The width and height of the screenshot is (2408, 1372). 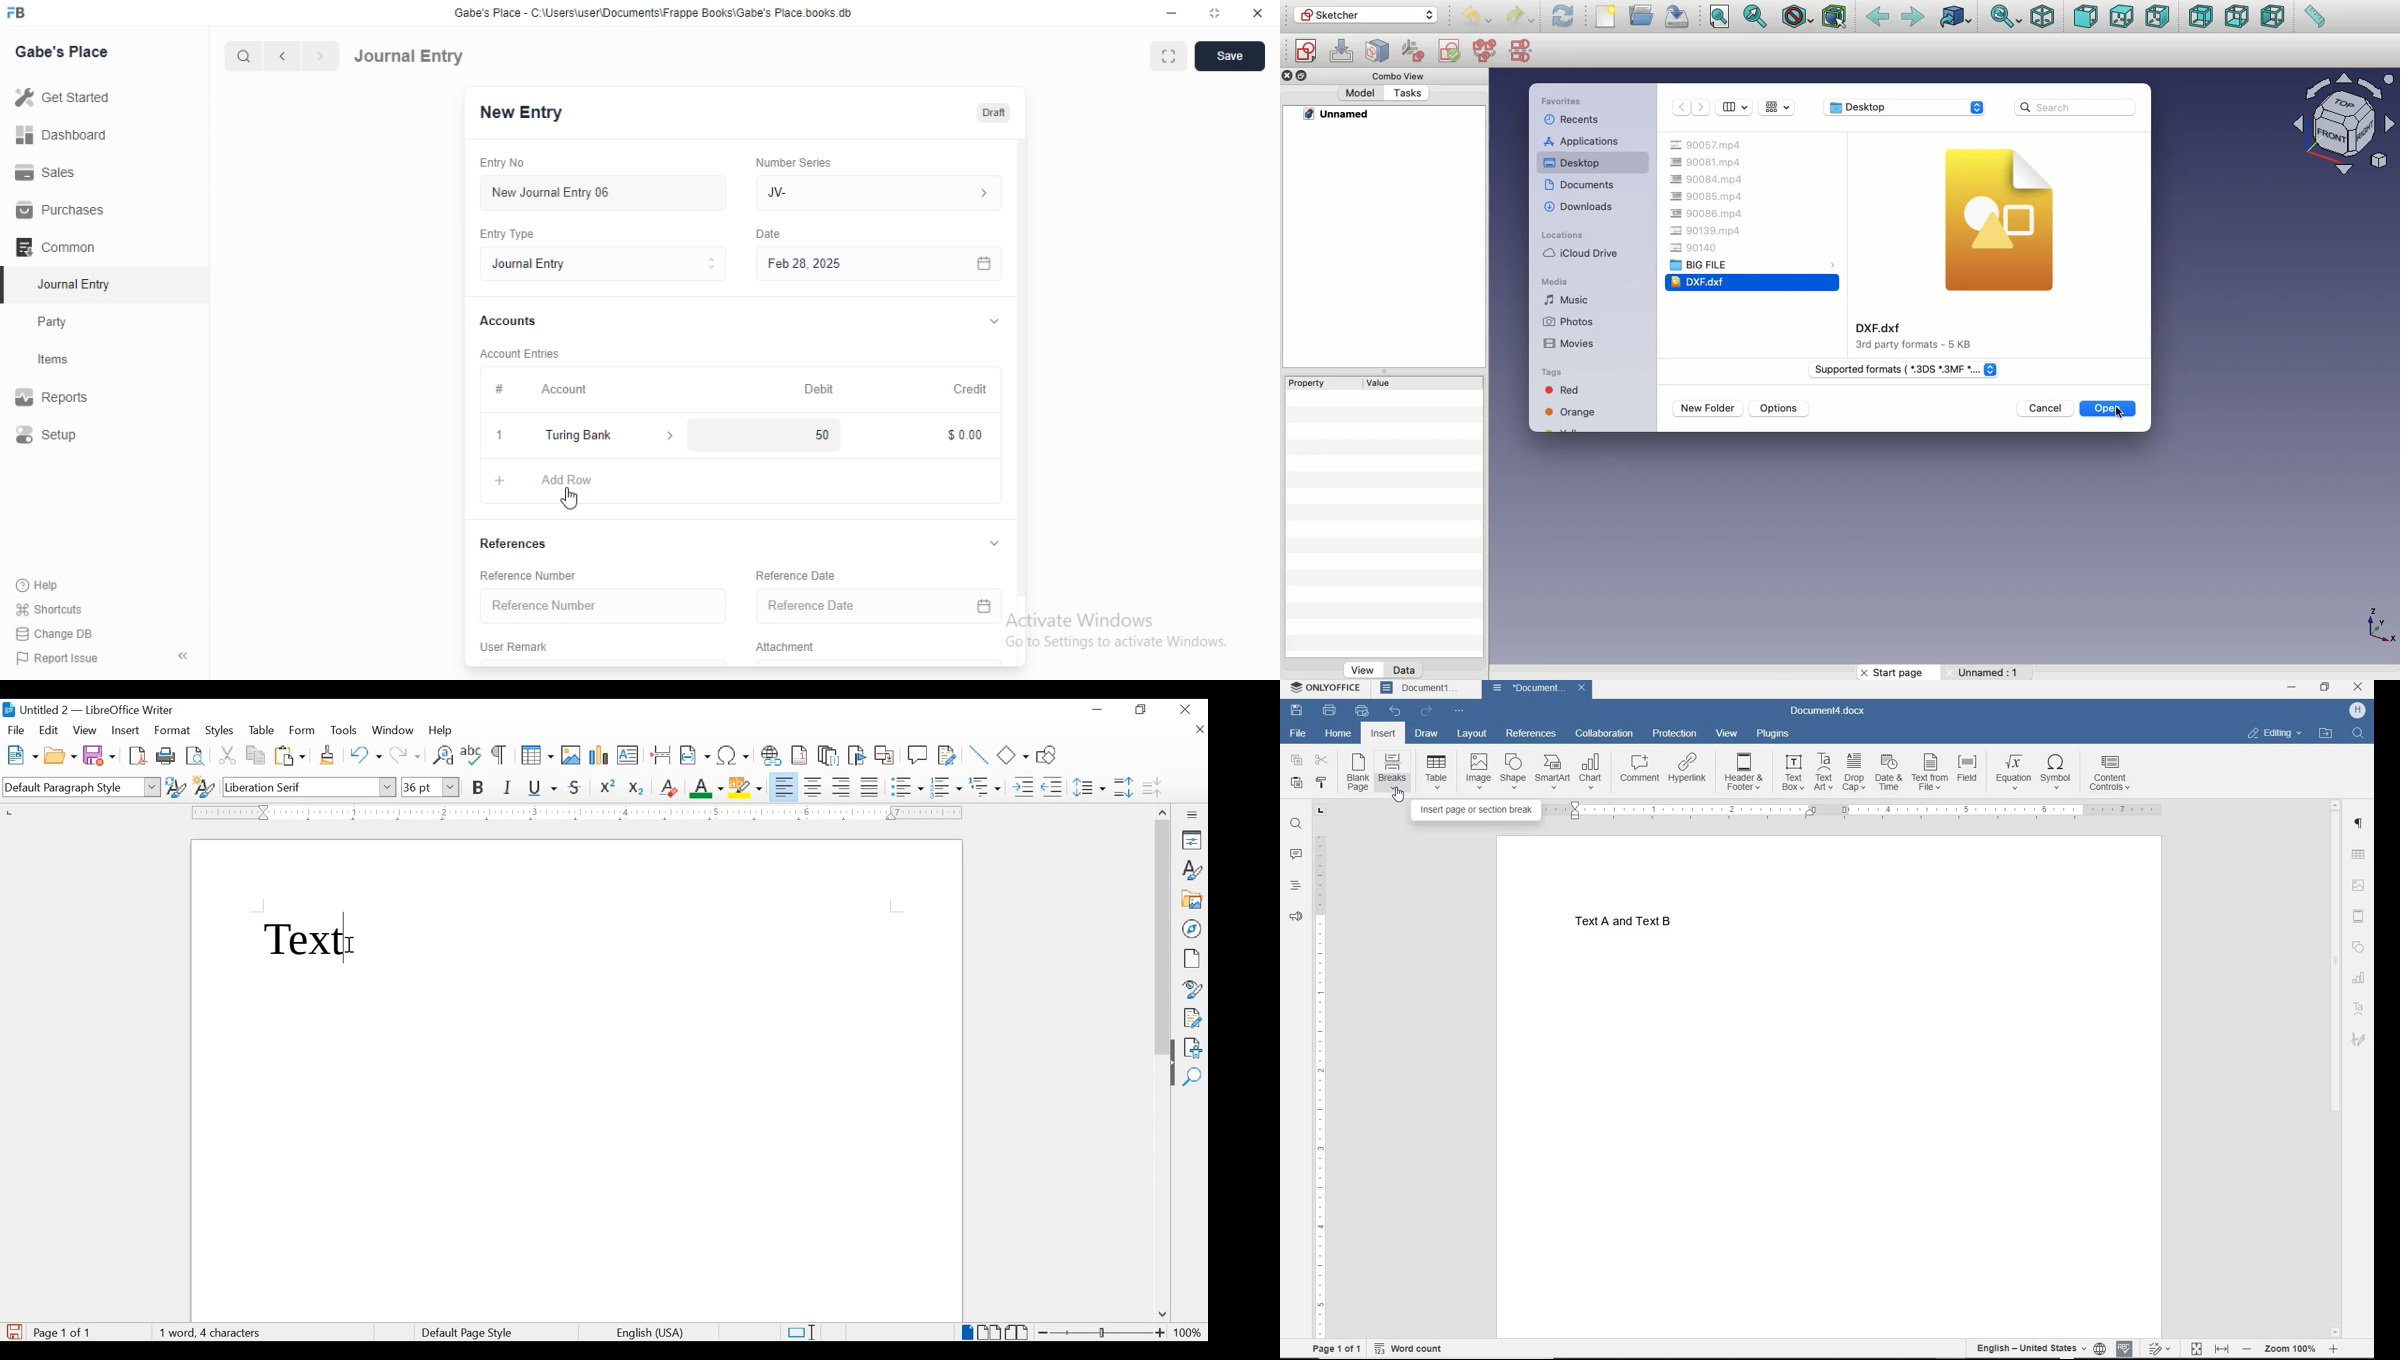 I want to click on Gabe's Place, so click(x=62, y=51).